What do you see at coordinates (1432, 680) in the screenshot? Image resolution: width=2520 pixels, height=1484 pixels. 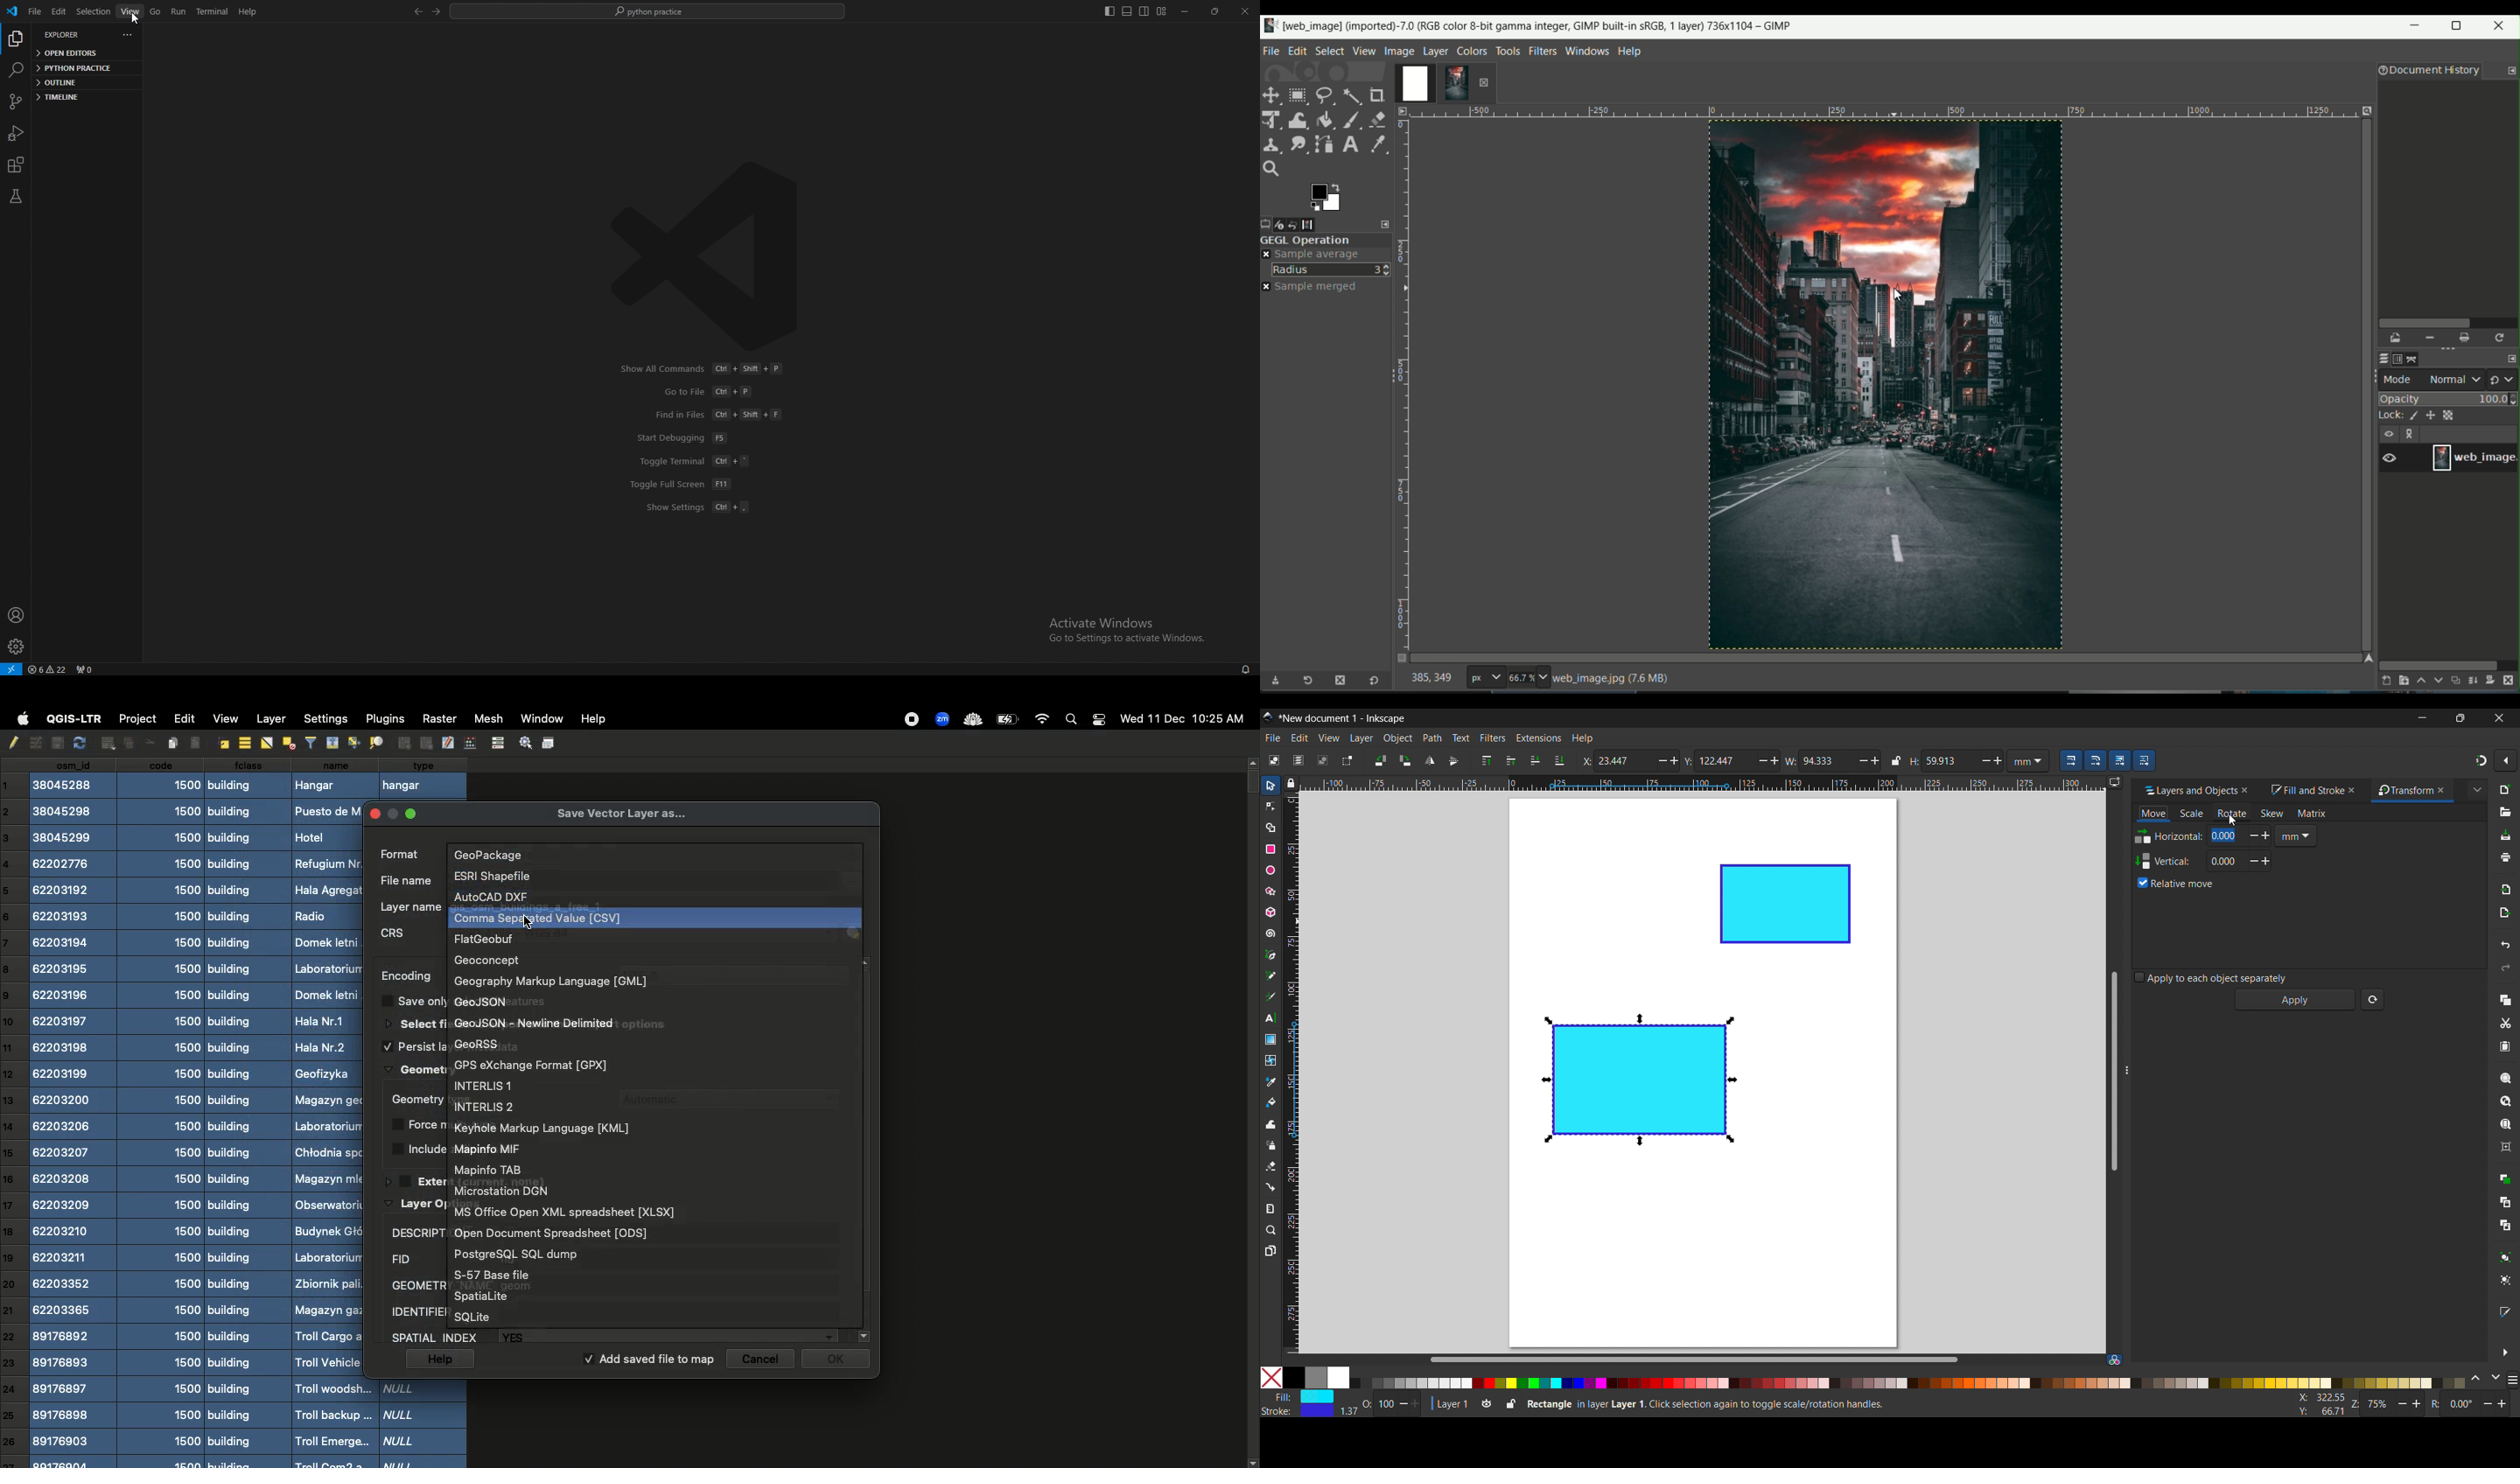 I see `cursor position` at bounding box center [1432, 680].